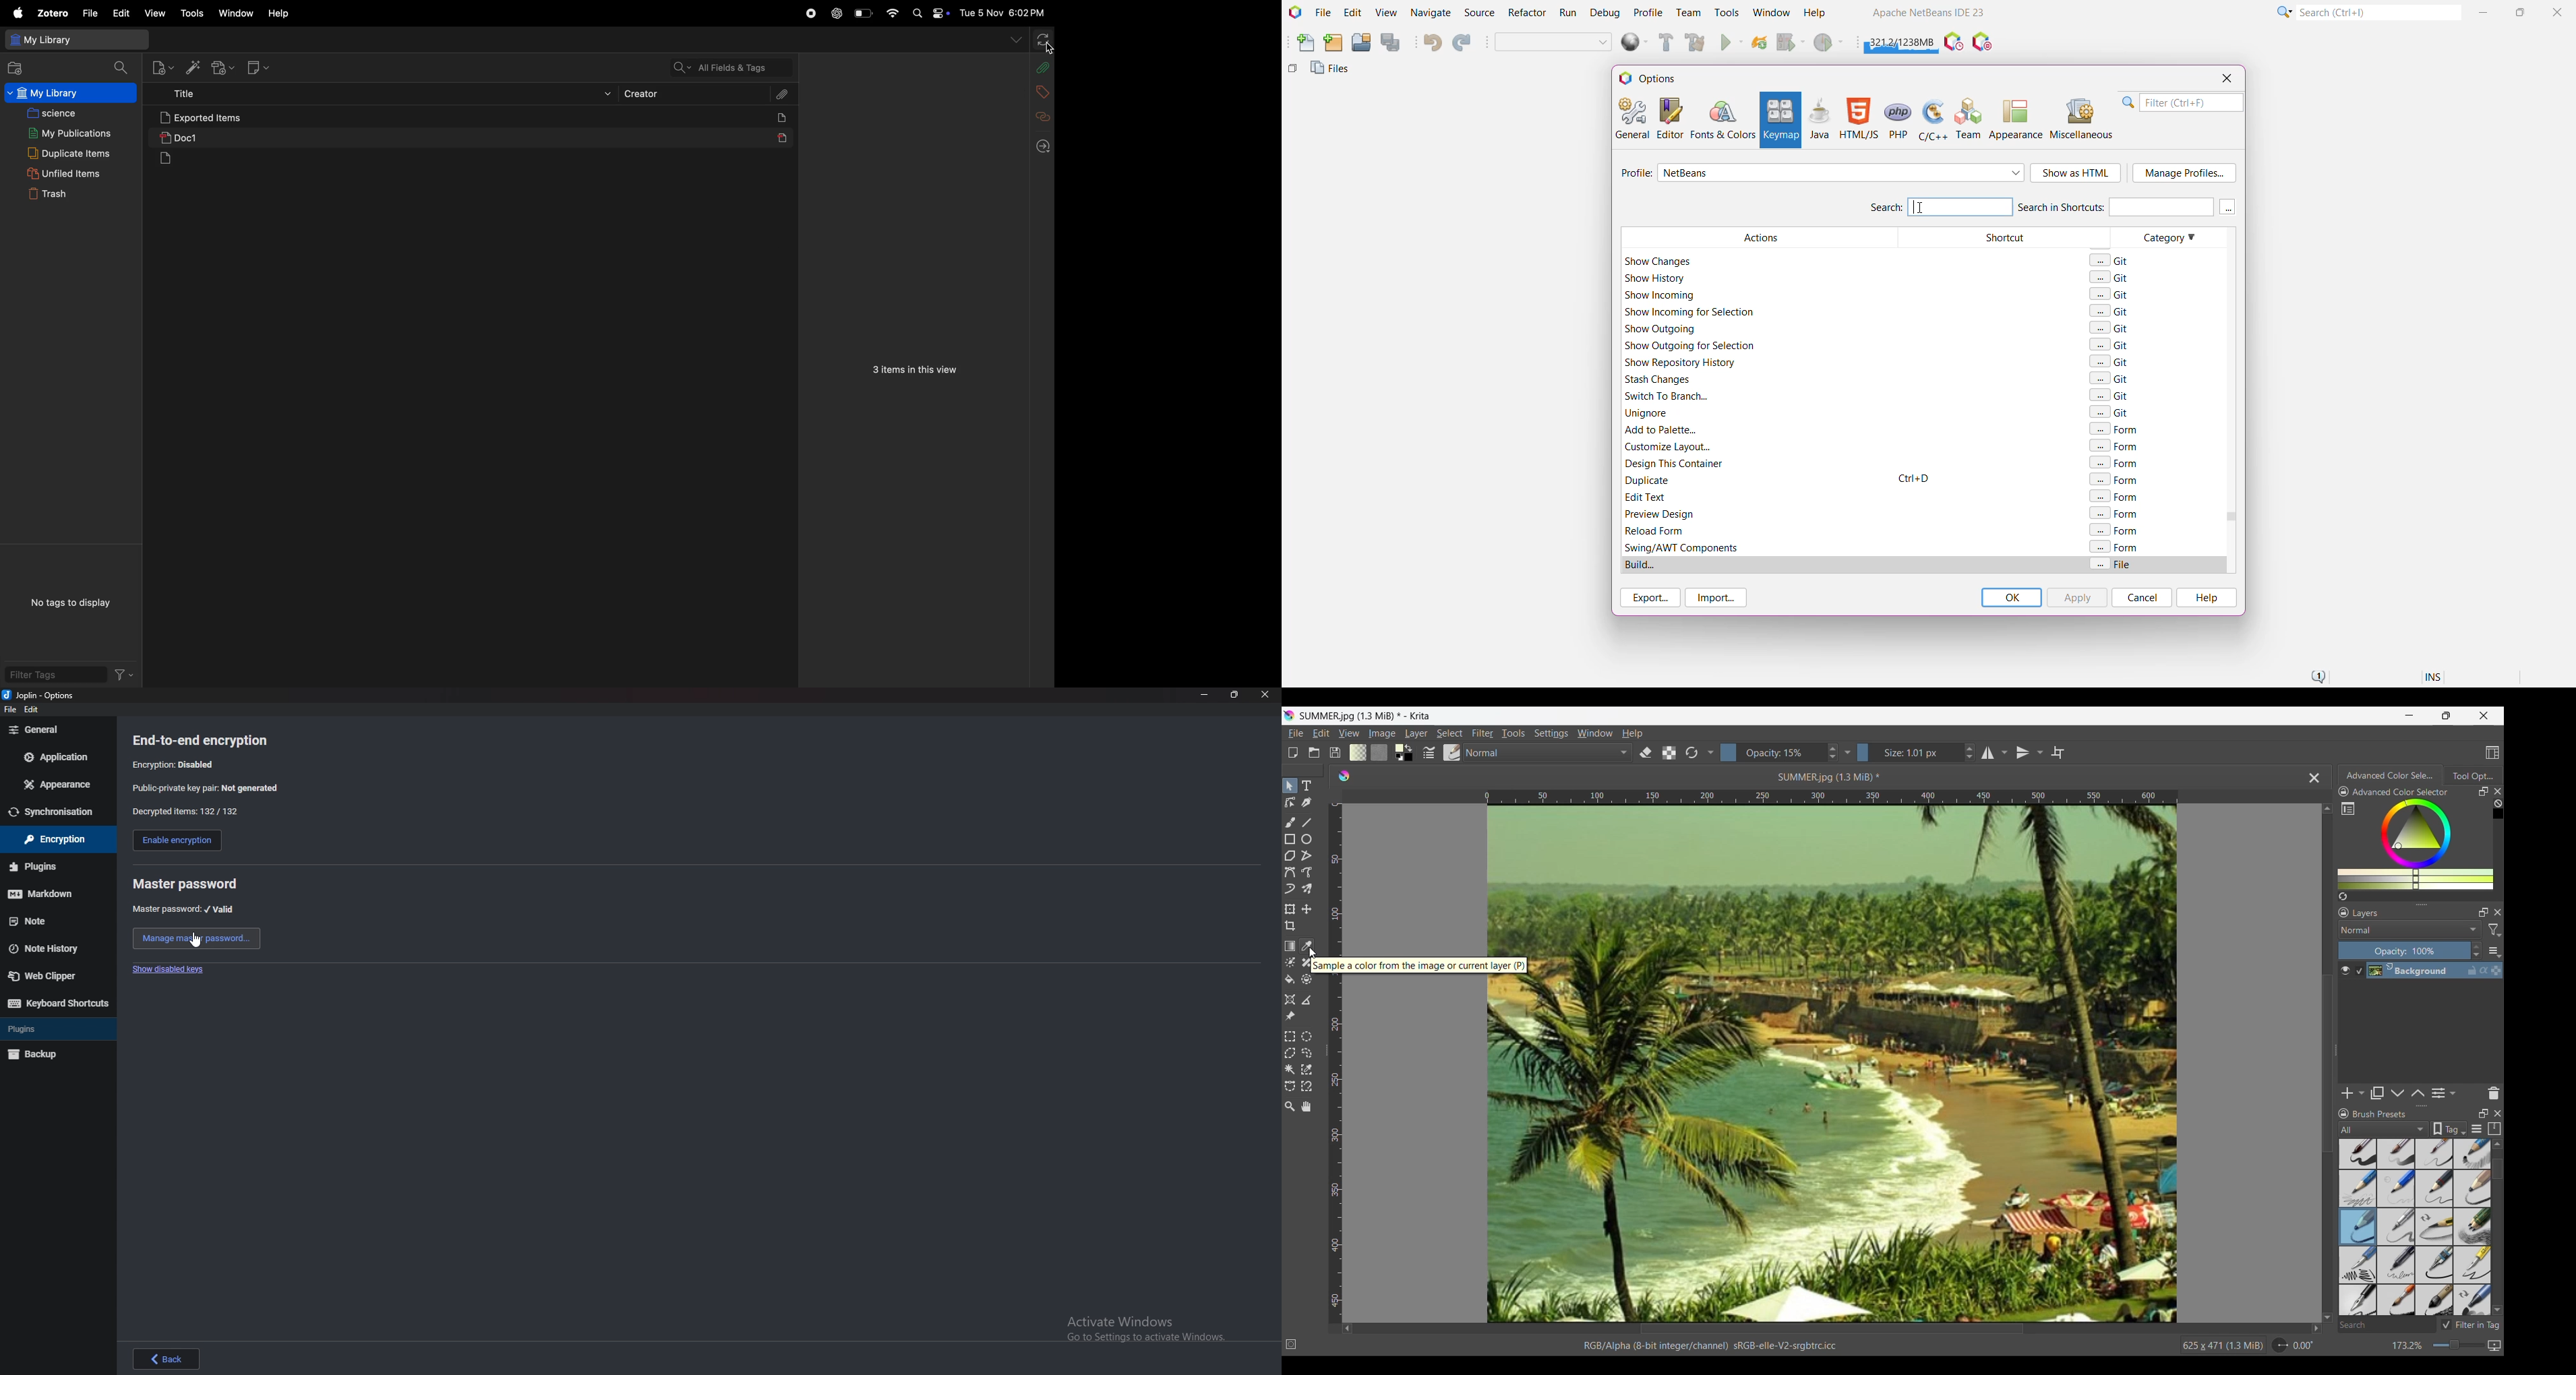  What do you see at coordinates (158, 67) in the screenshot?
I see `new items` at bounding box center [158, 67].